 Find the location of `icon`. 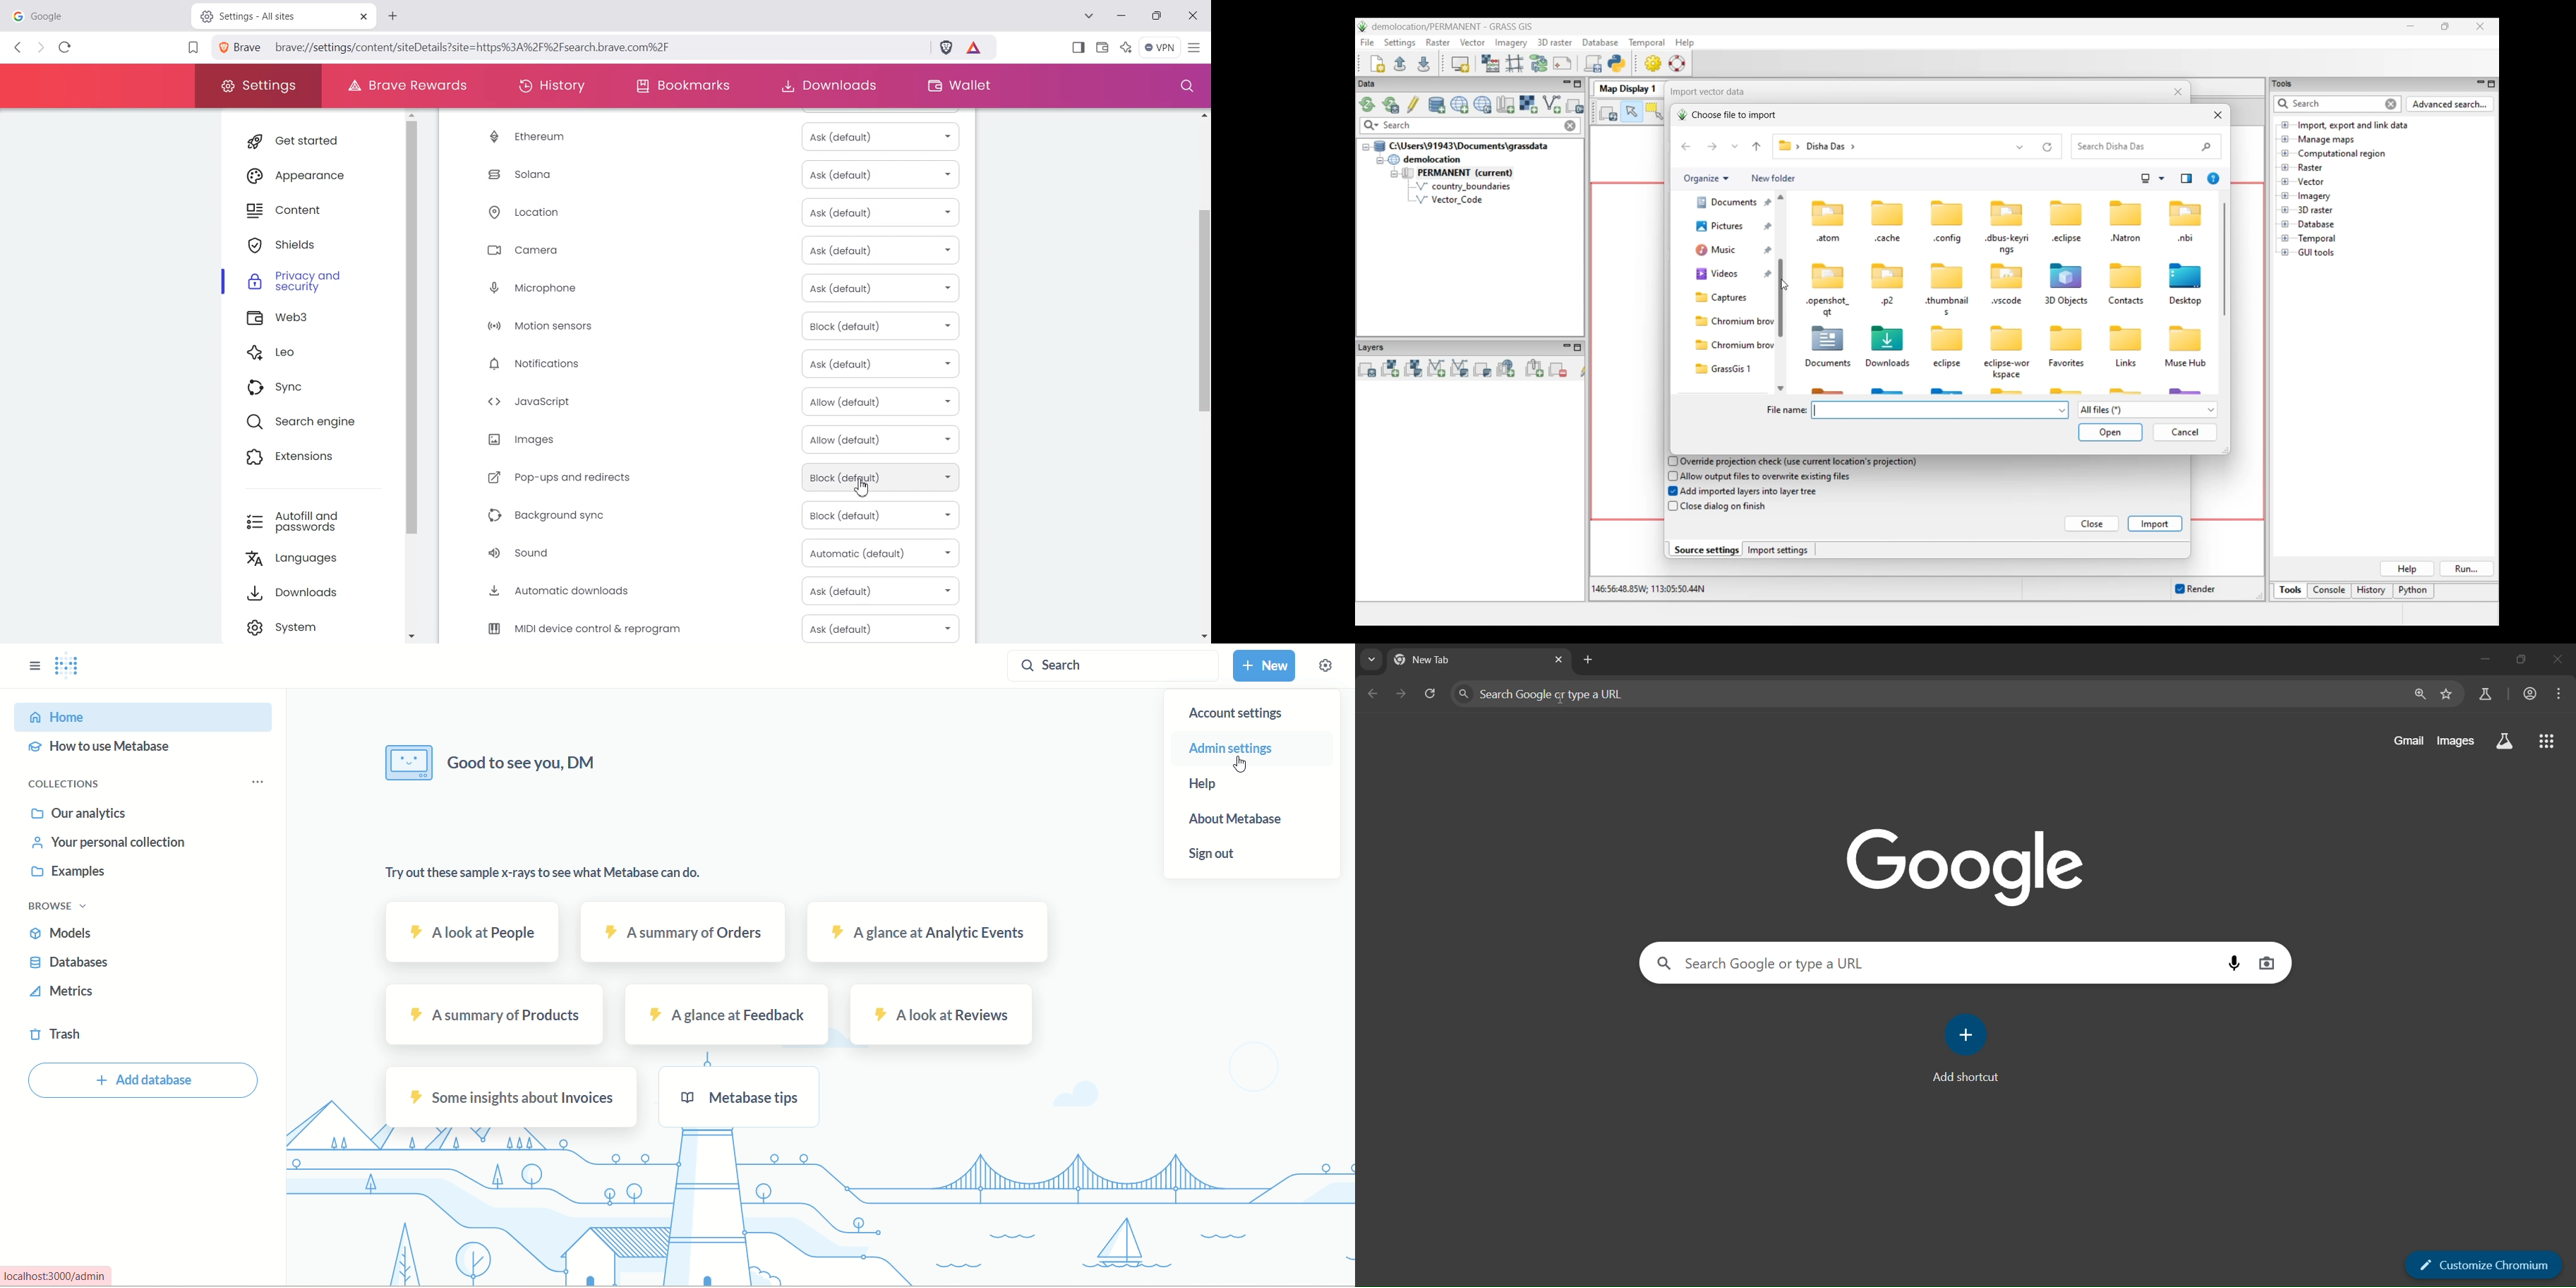

icon is located at coordinates (1943, 339).